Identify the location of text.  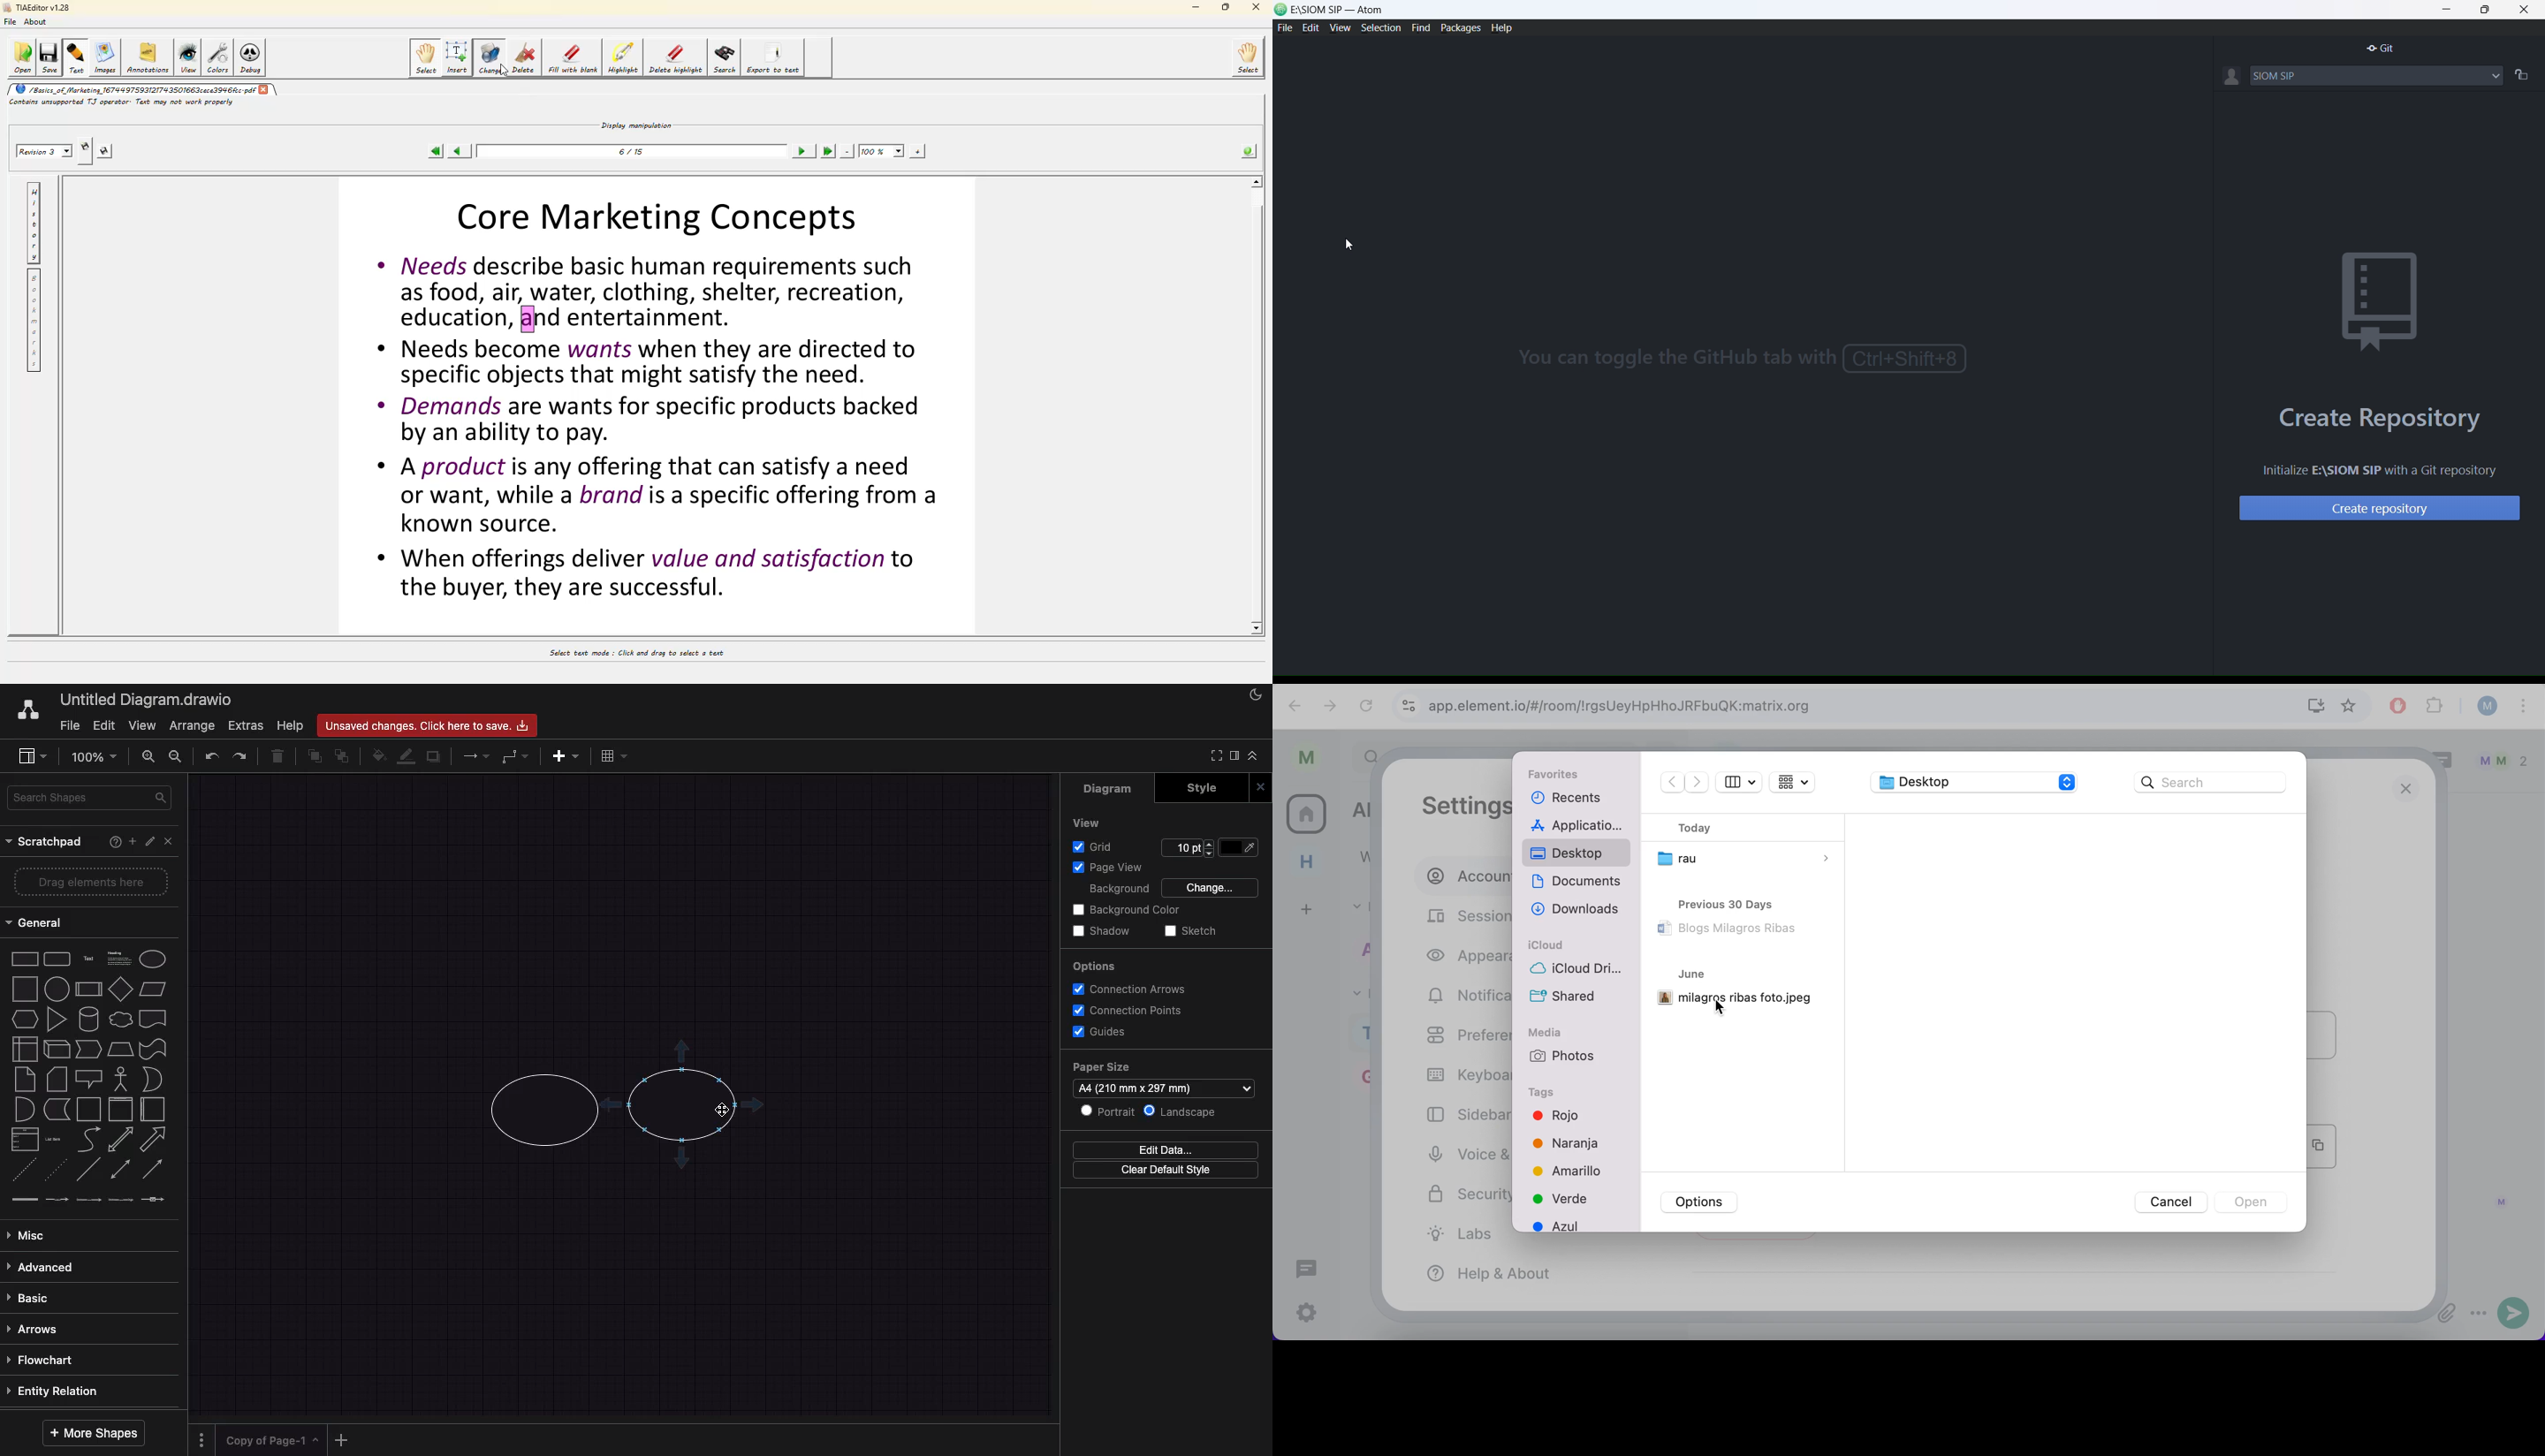
(90, 958).